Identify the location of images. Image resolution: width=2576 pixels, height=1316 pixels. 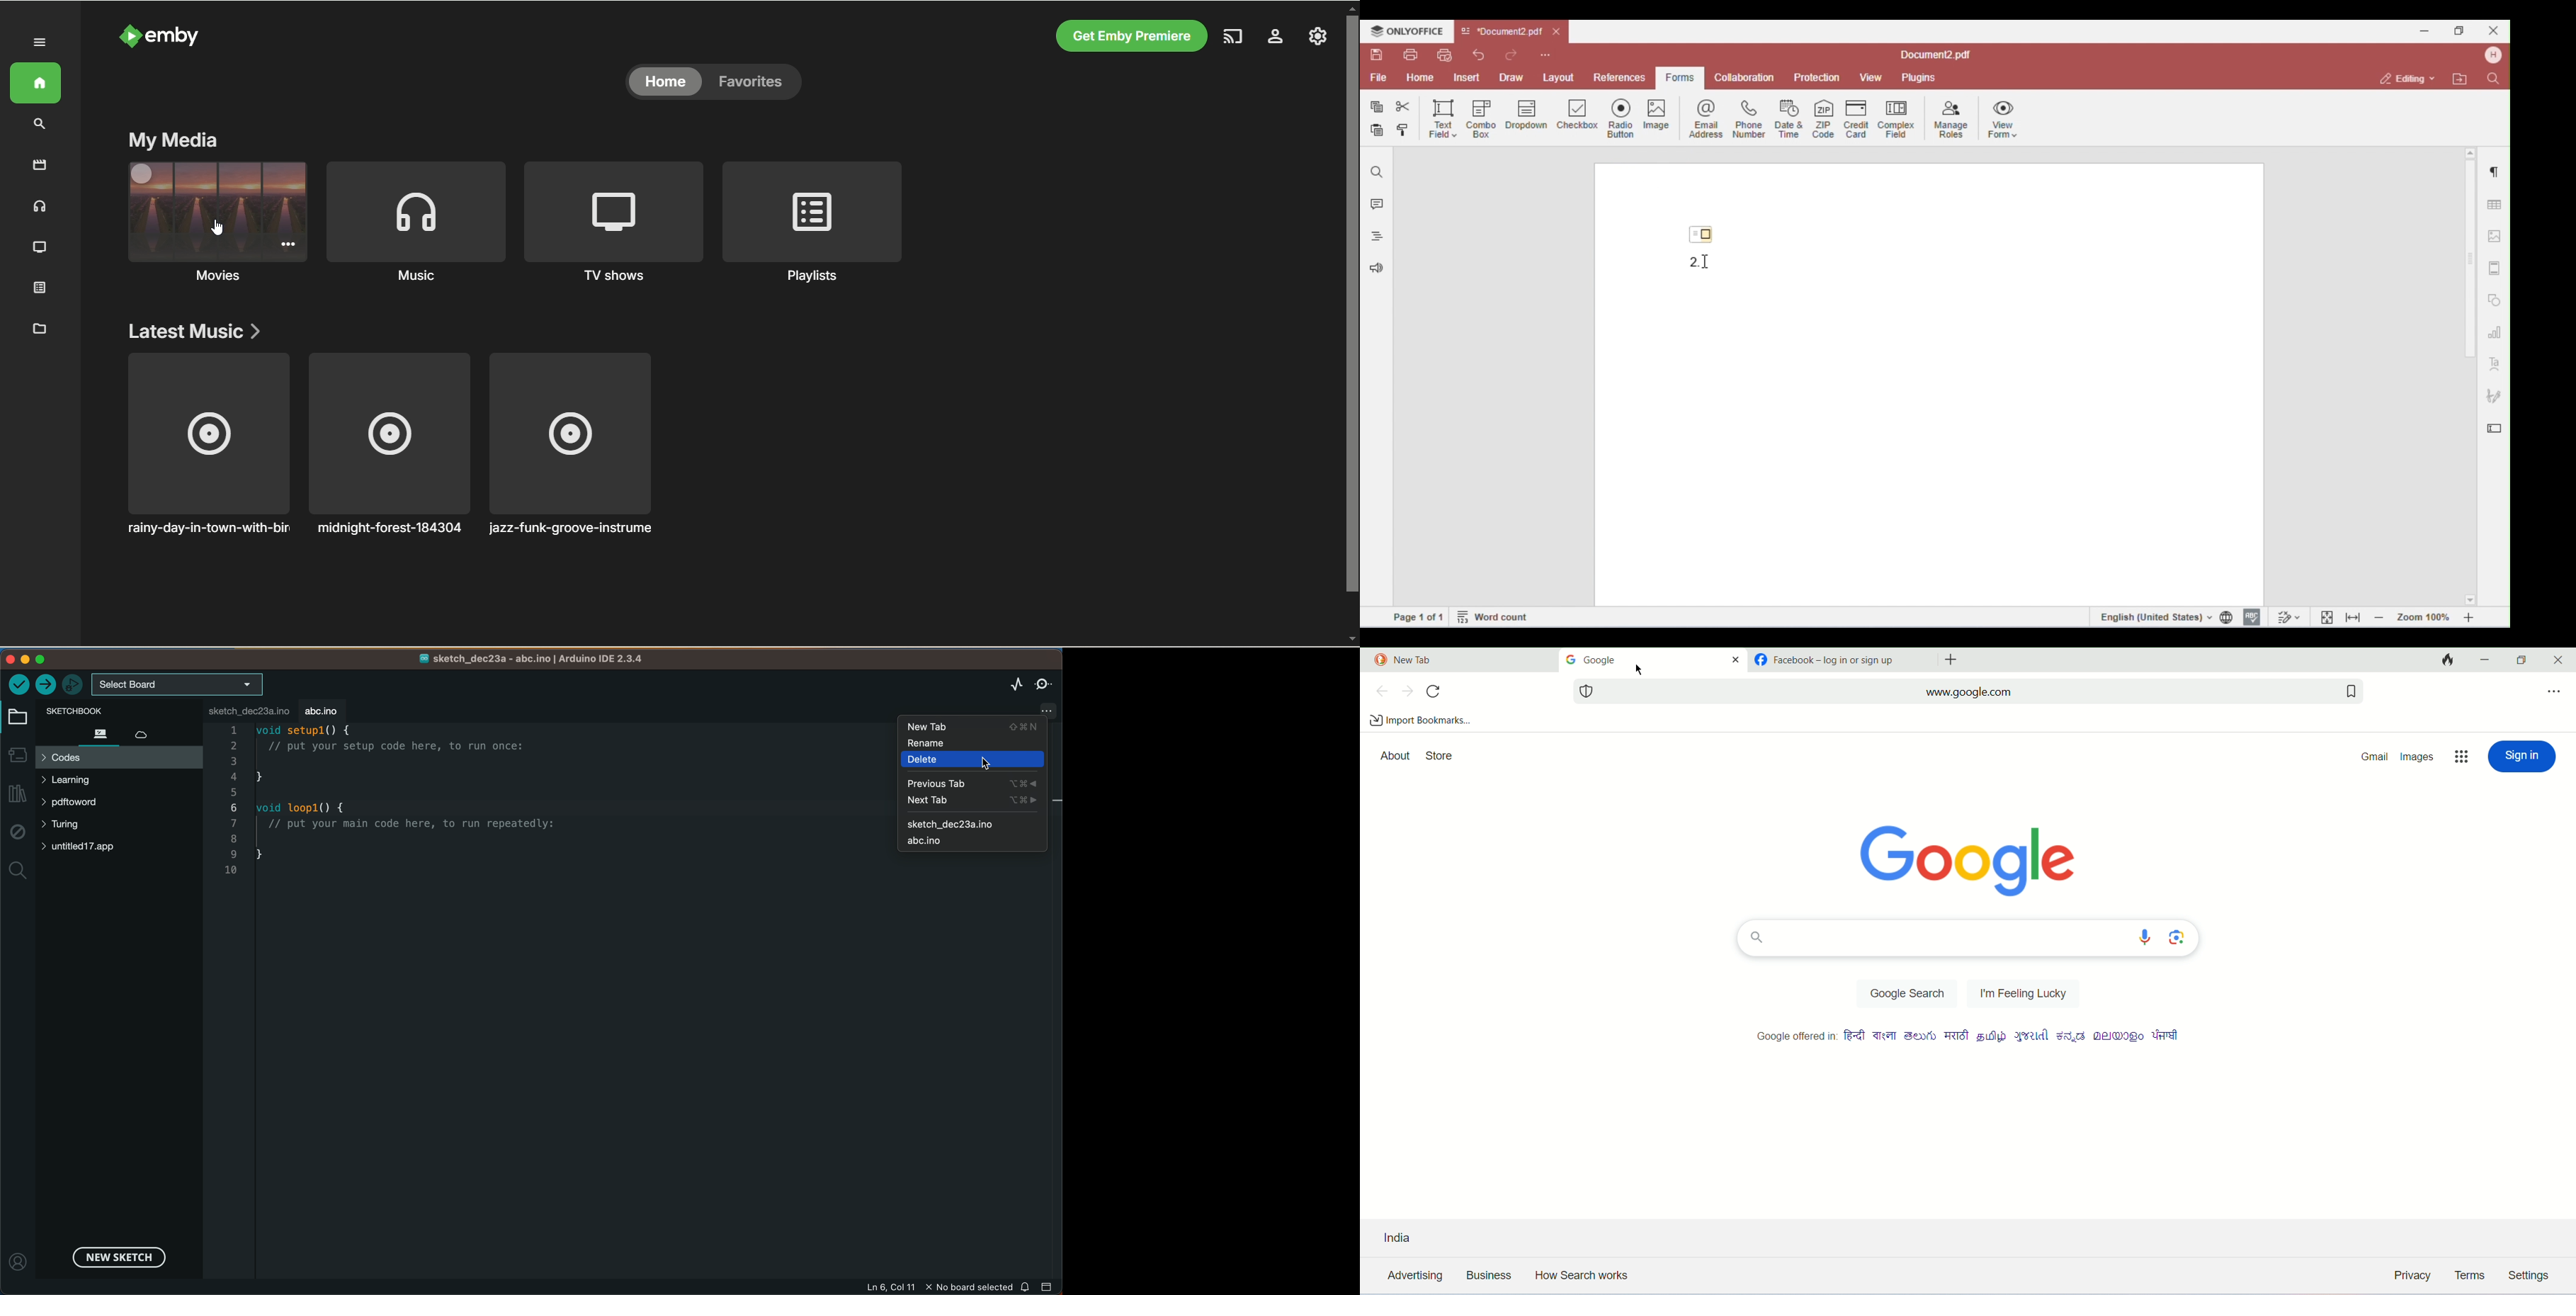
(2418, 756).